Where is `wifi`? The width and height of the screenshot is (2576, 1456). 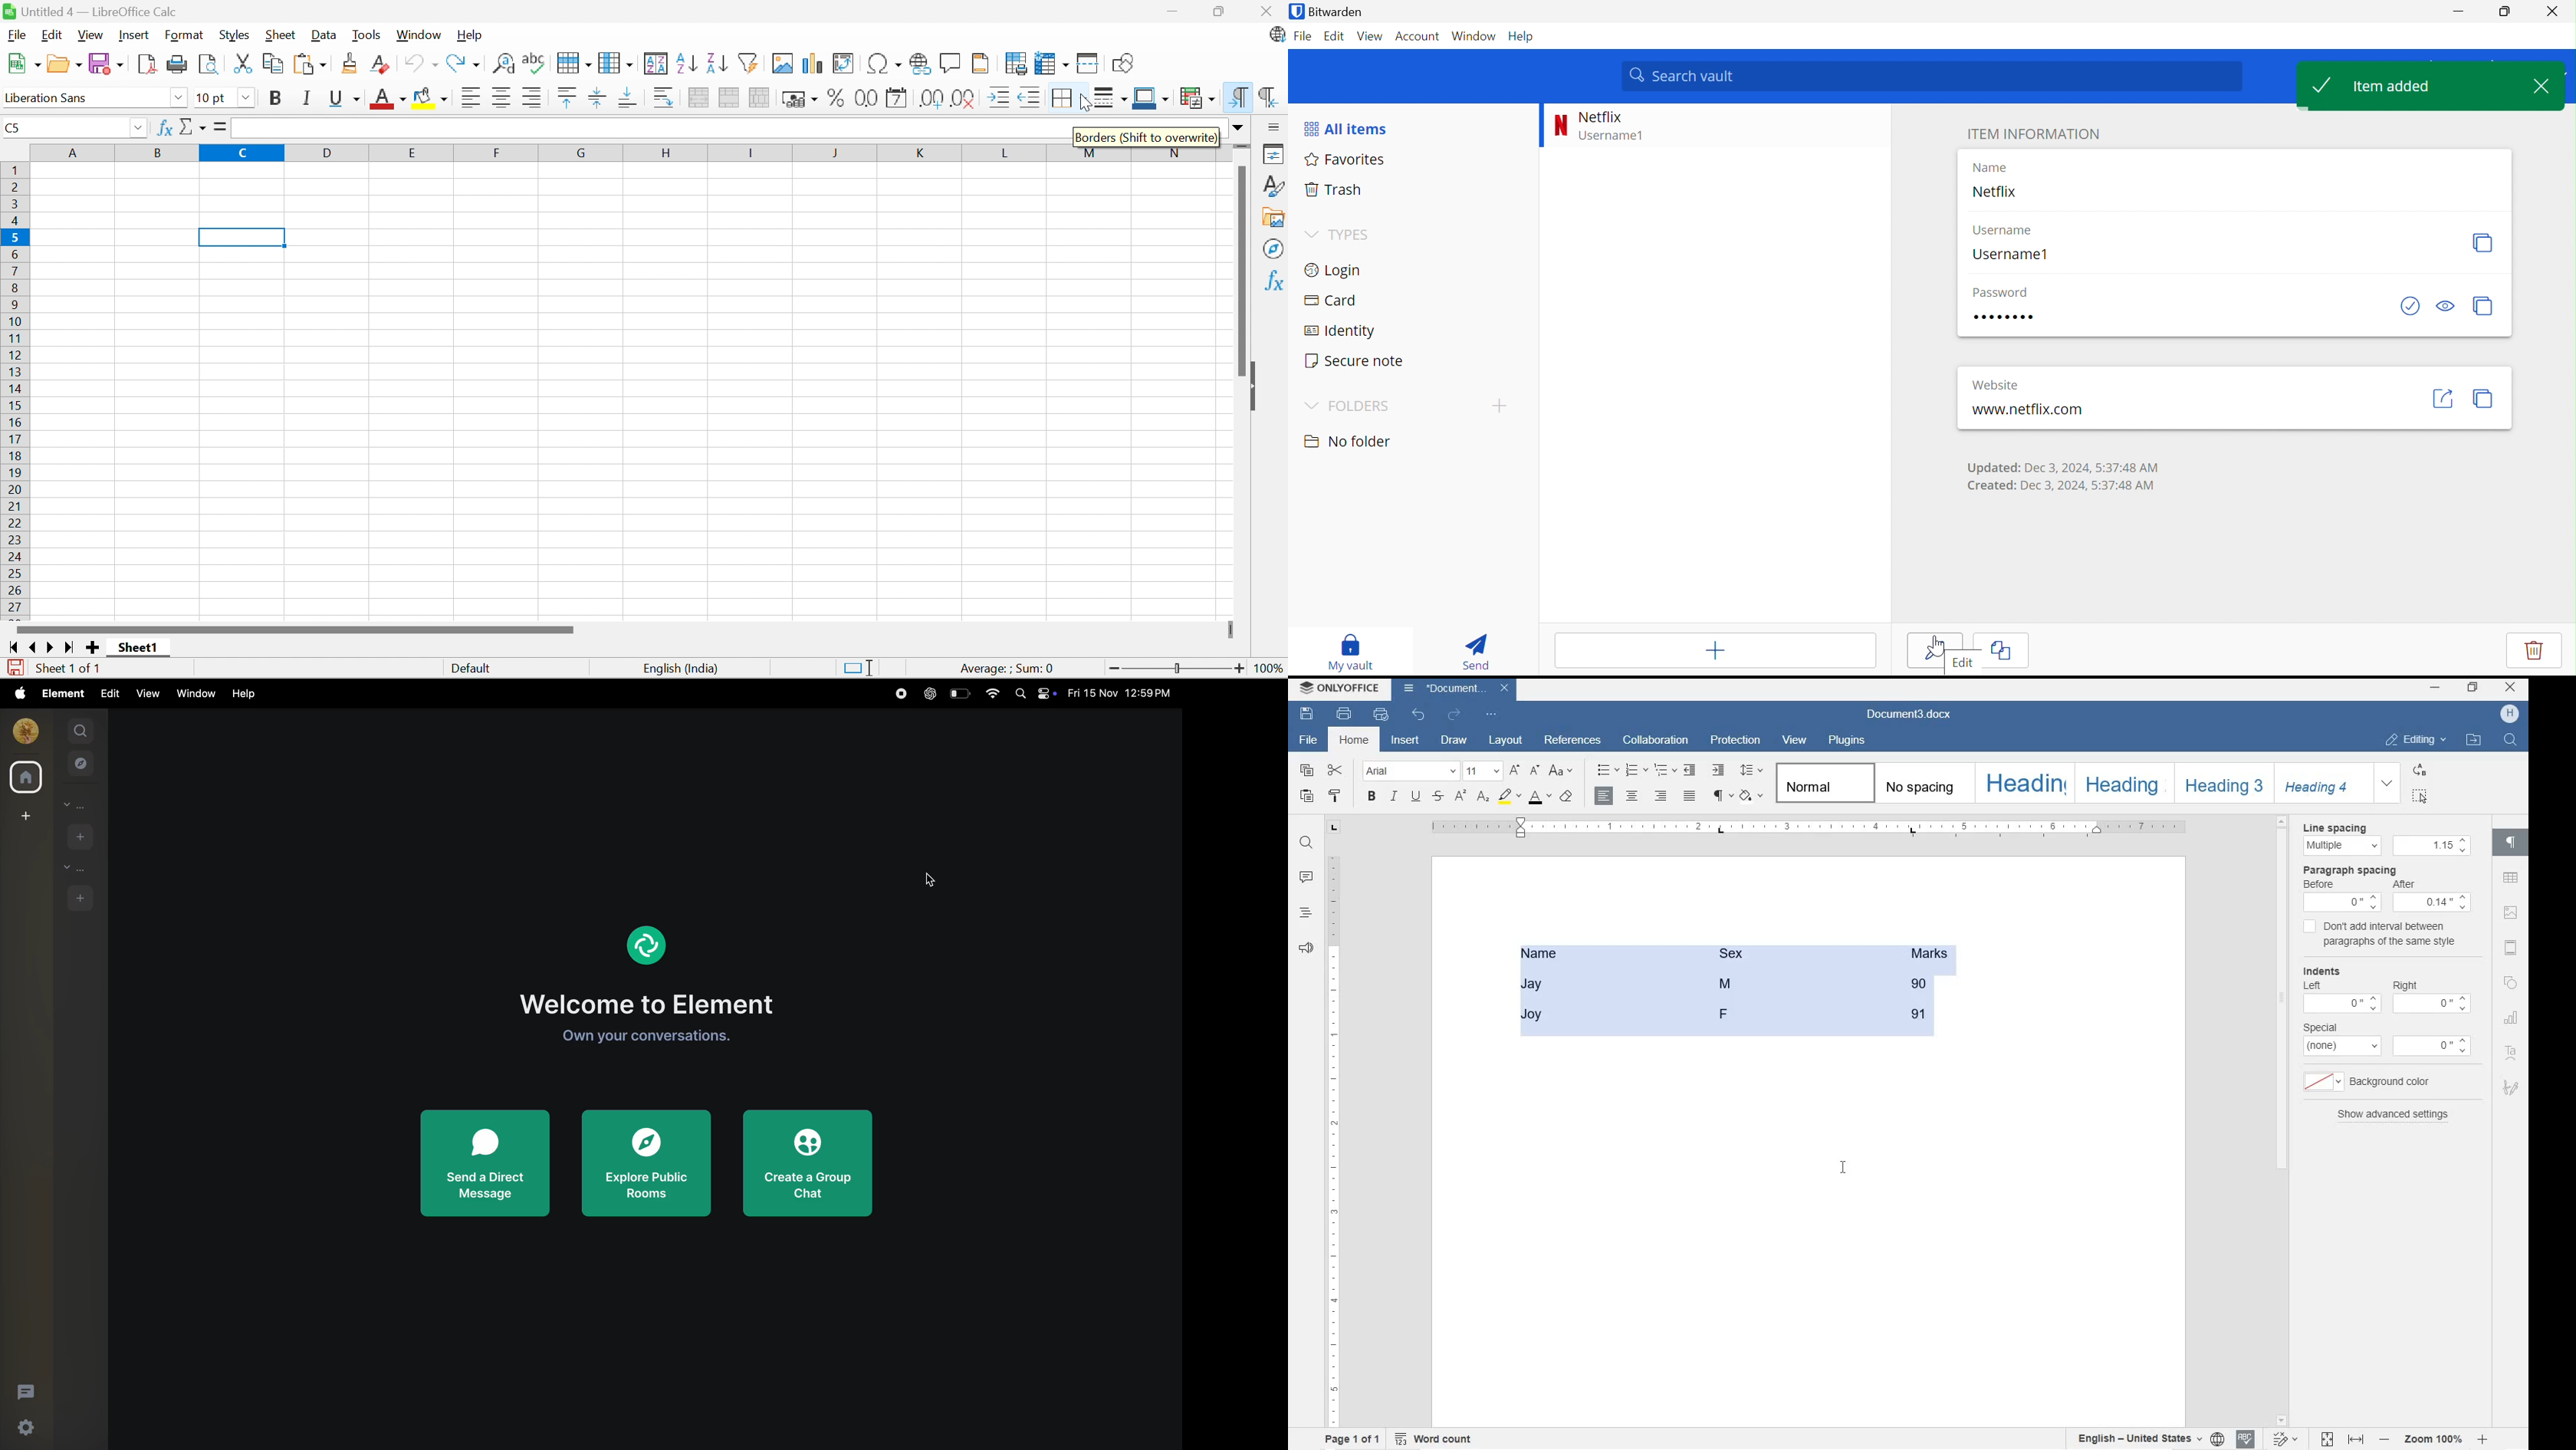
wifi is located at coordinates (994, 694).